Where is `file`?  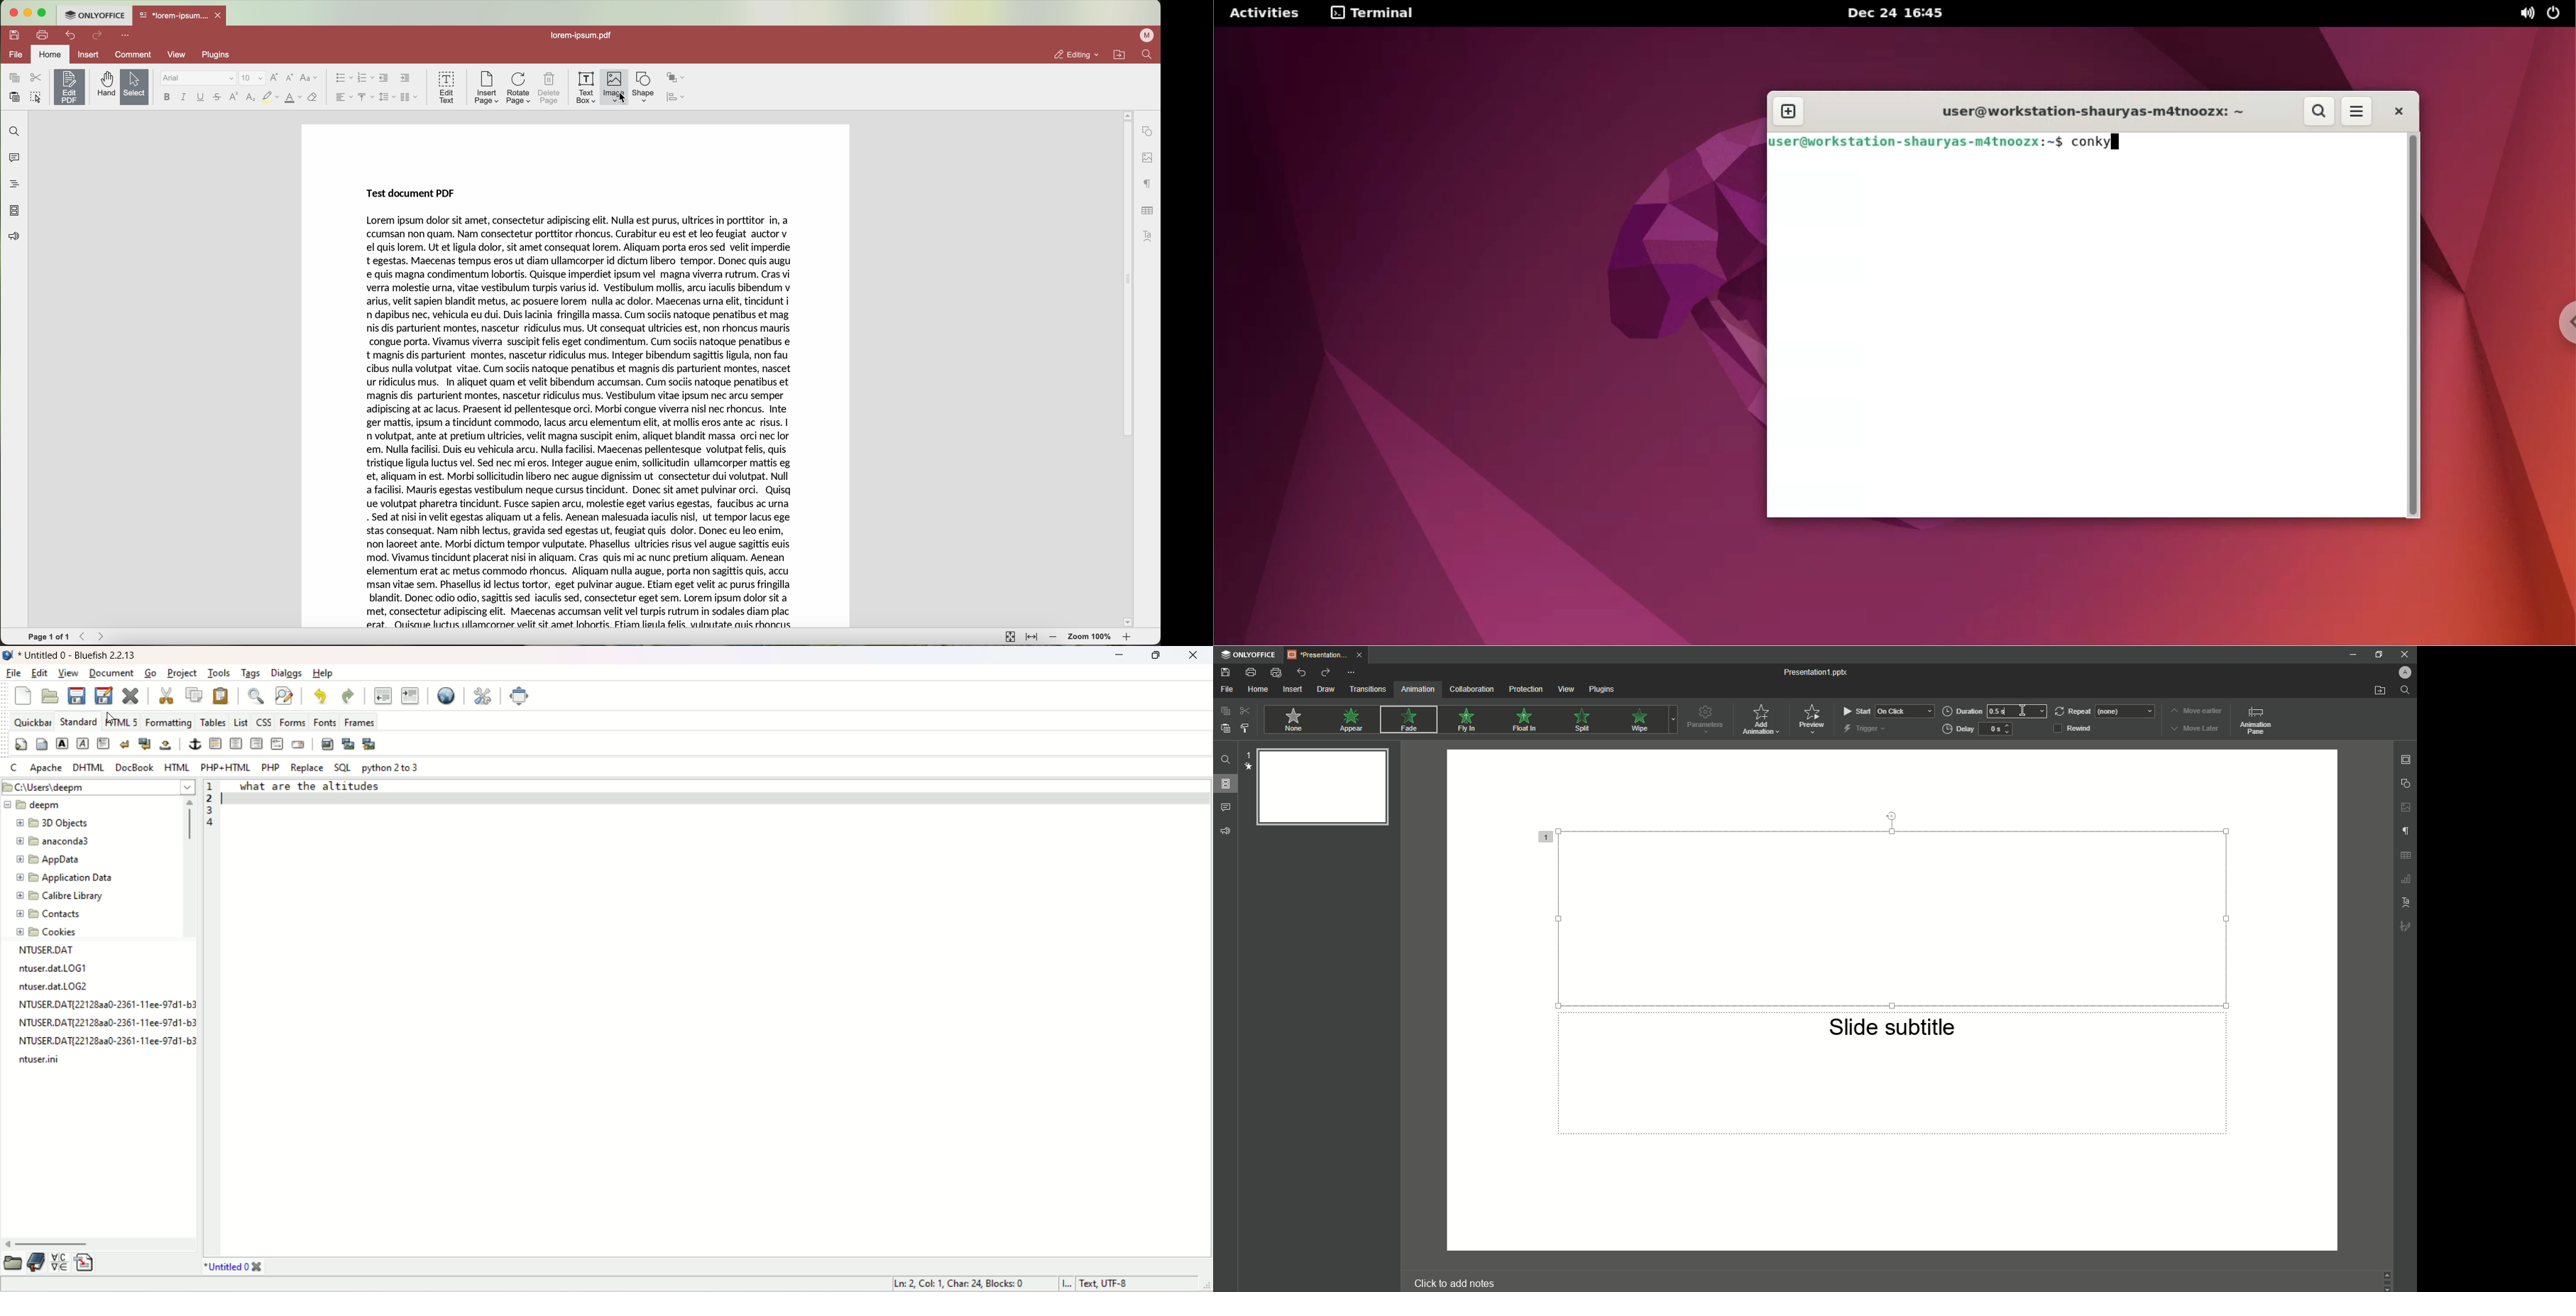
file is located at coordinates (13, 674).